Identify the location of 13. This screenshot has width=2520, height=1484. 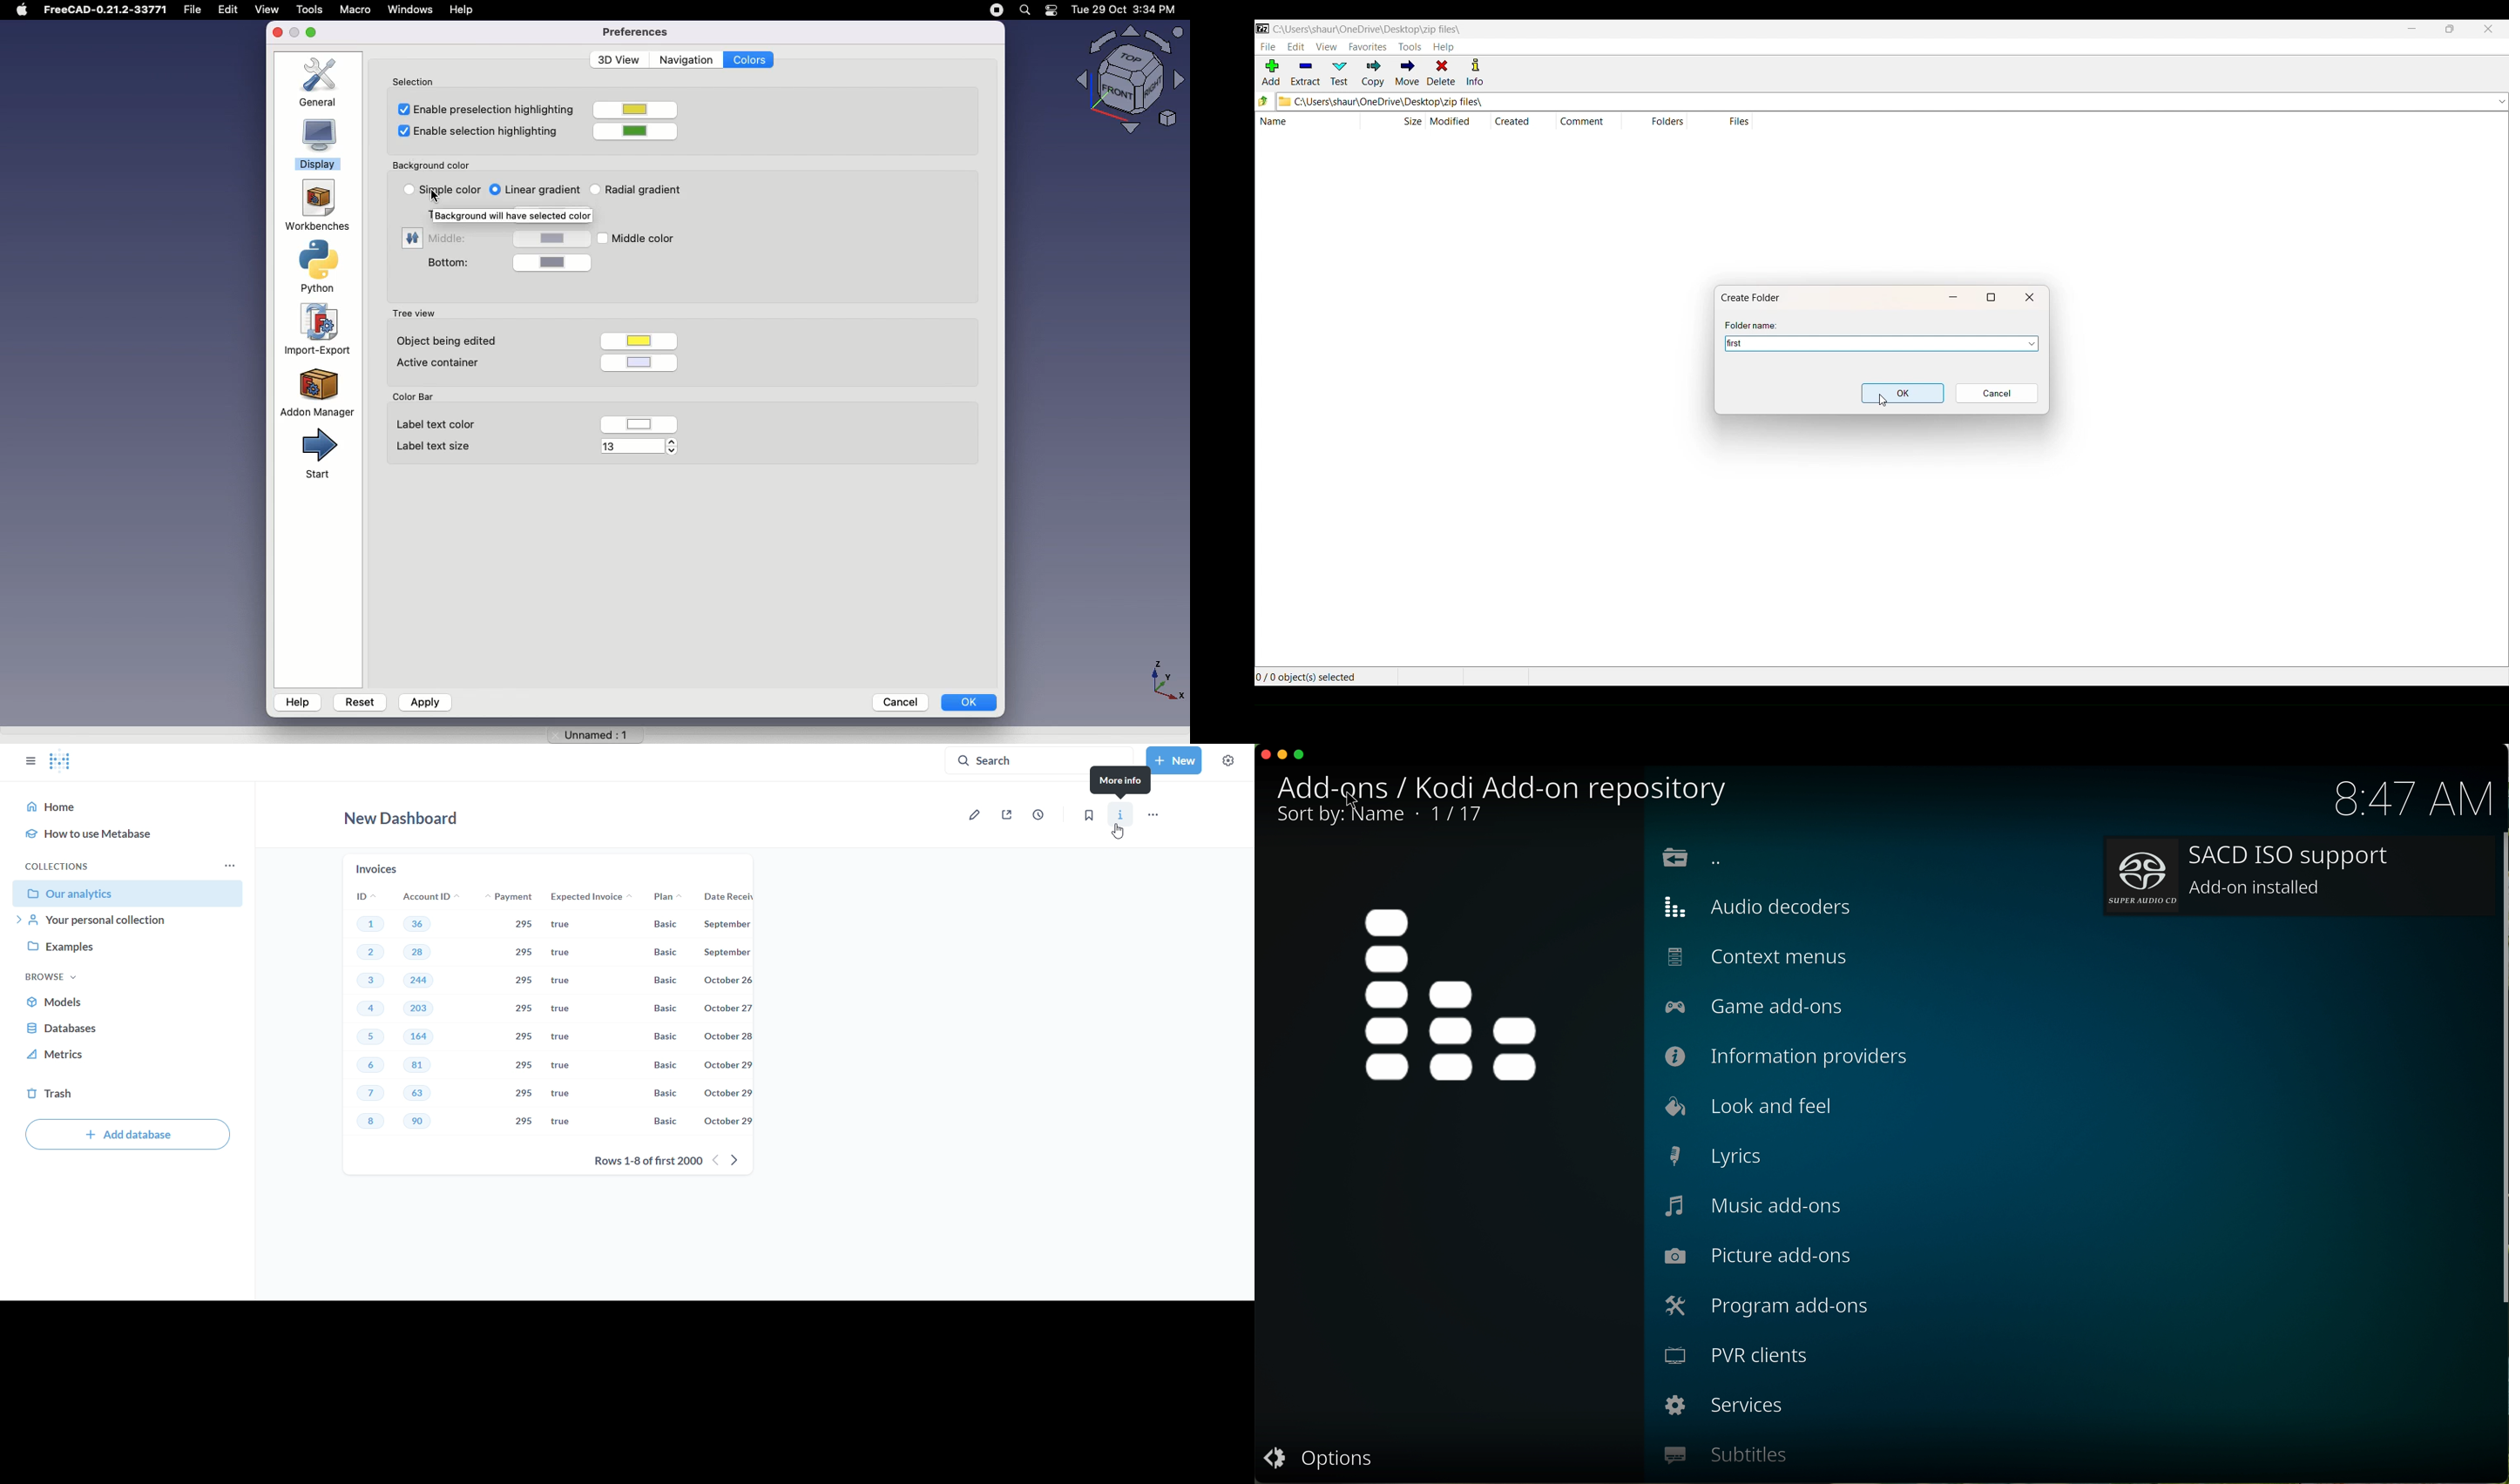
(631, 450).